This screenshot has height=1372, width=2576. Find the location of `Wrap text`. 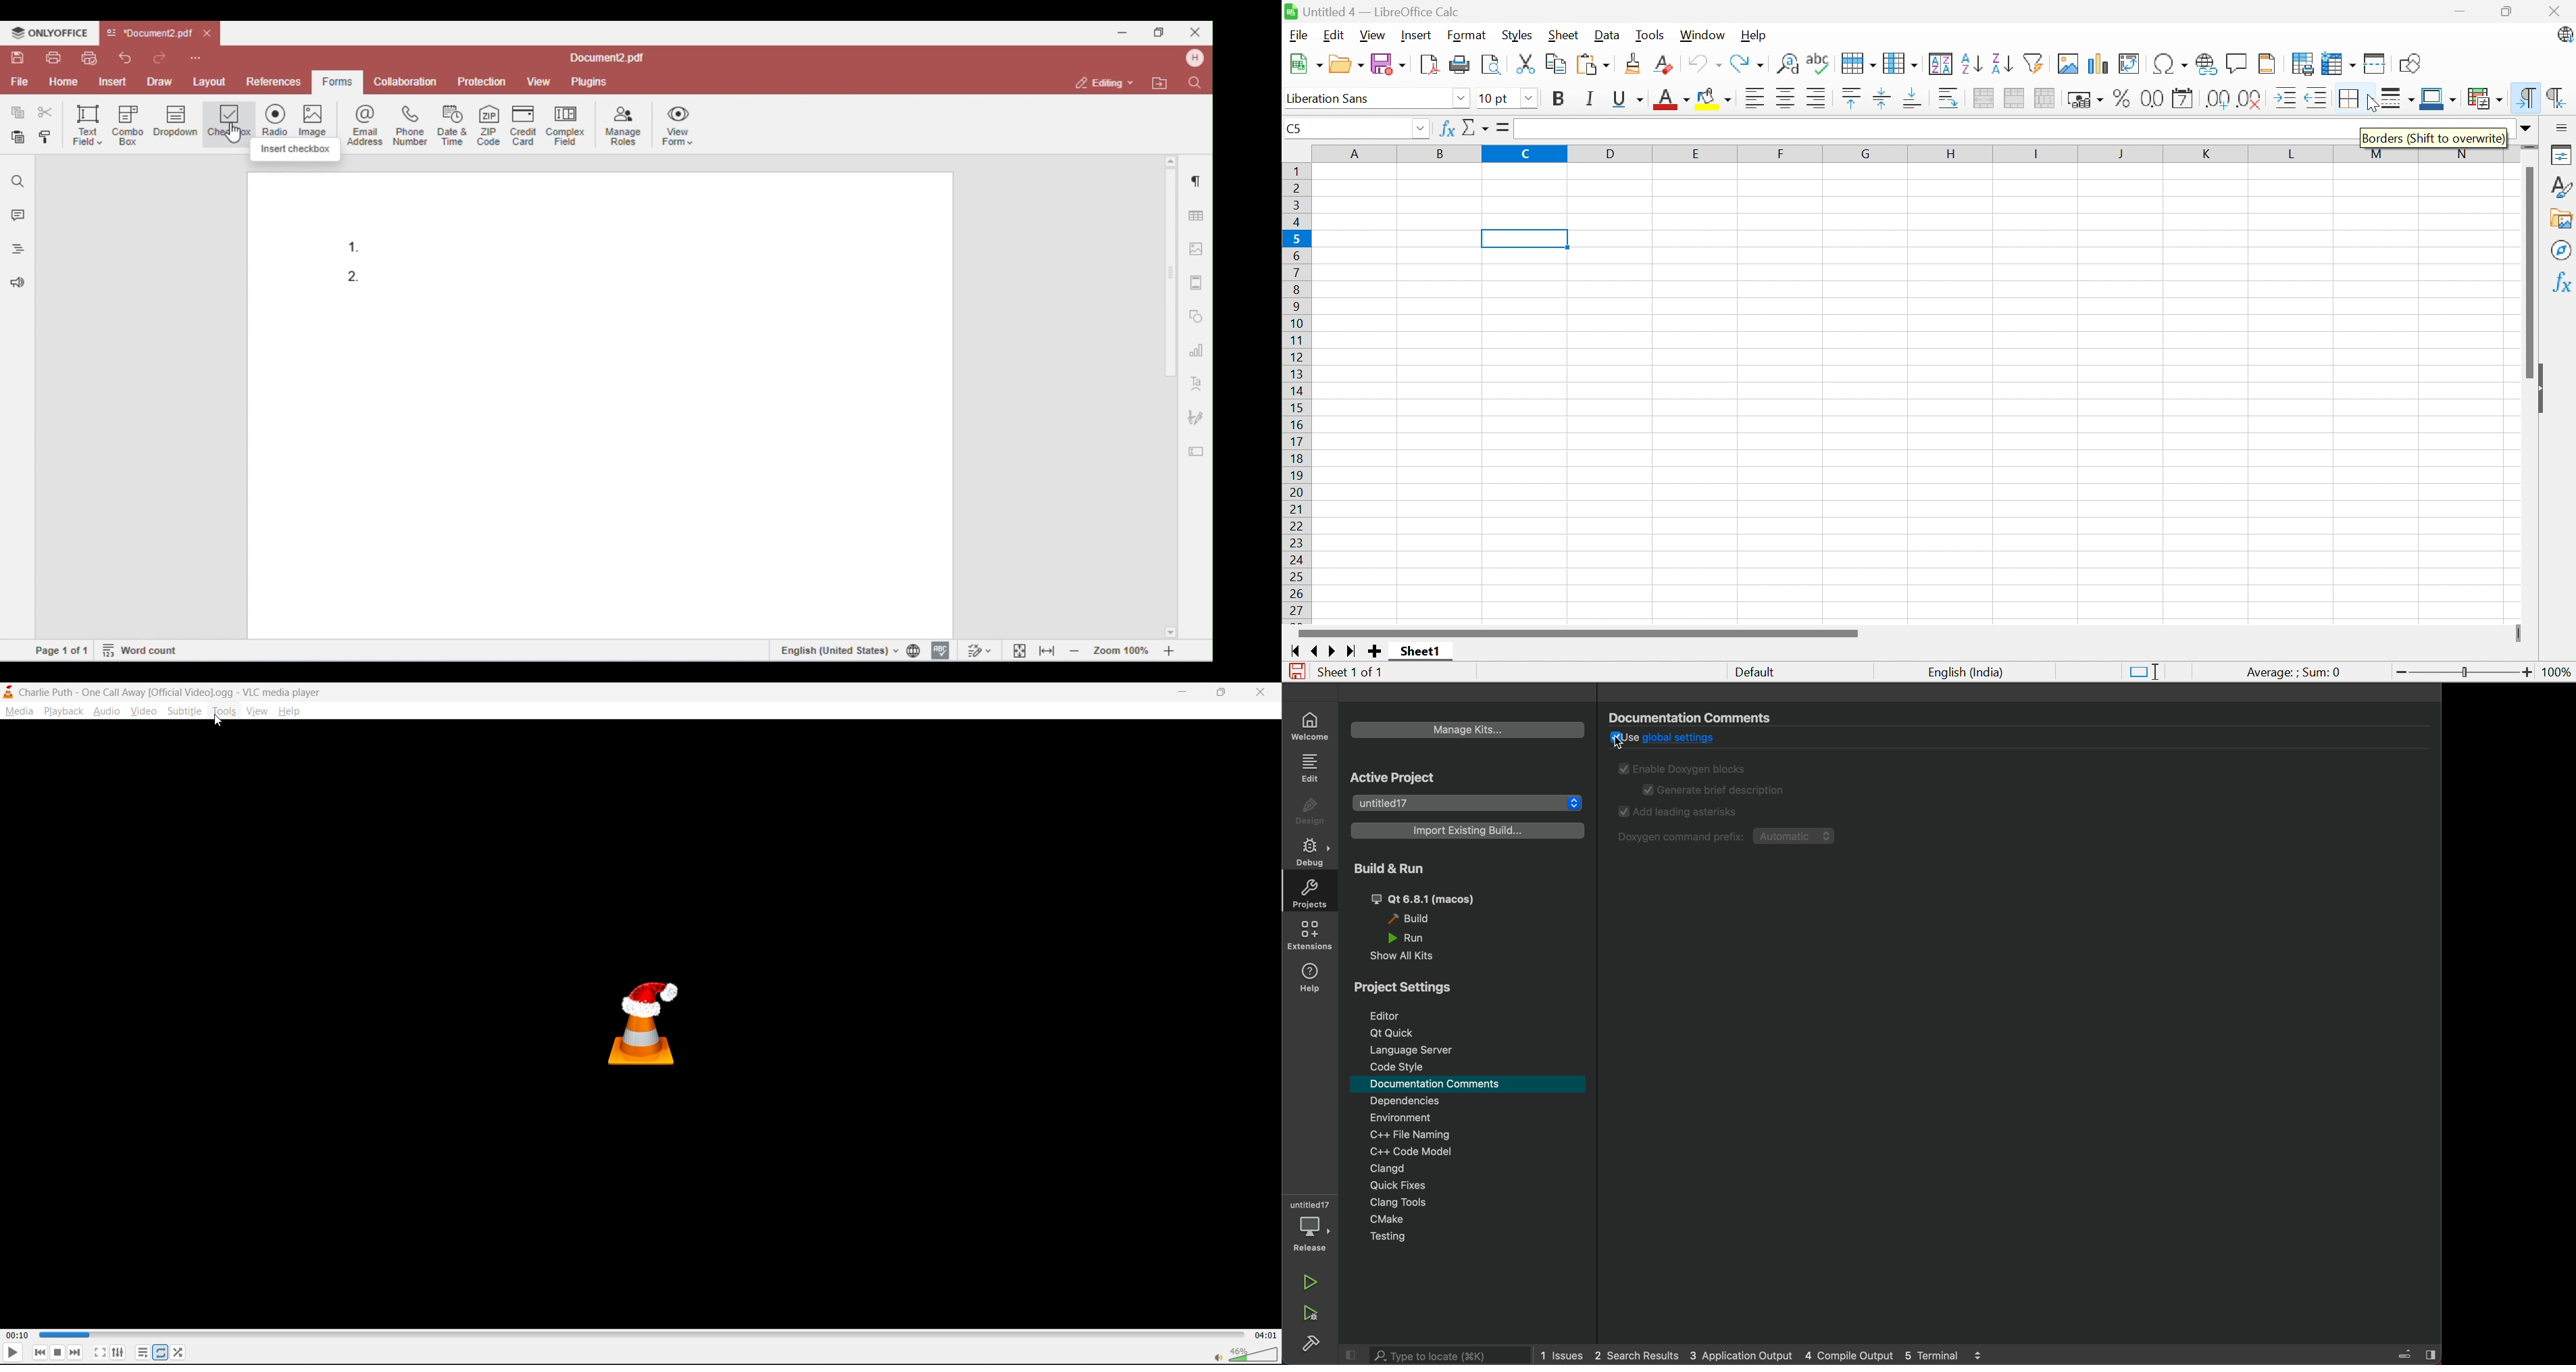

Wrap text is located at coordinates (1950, 99).